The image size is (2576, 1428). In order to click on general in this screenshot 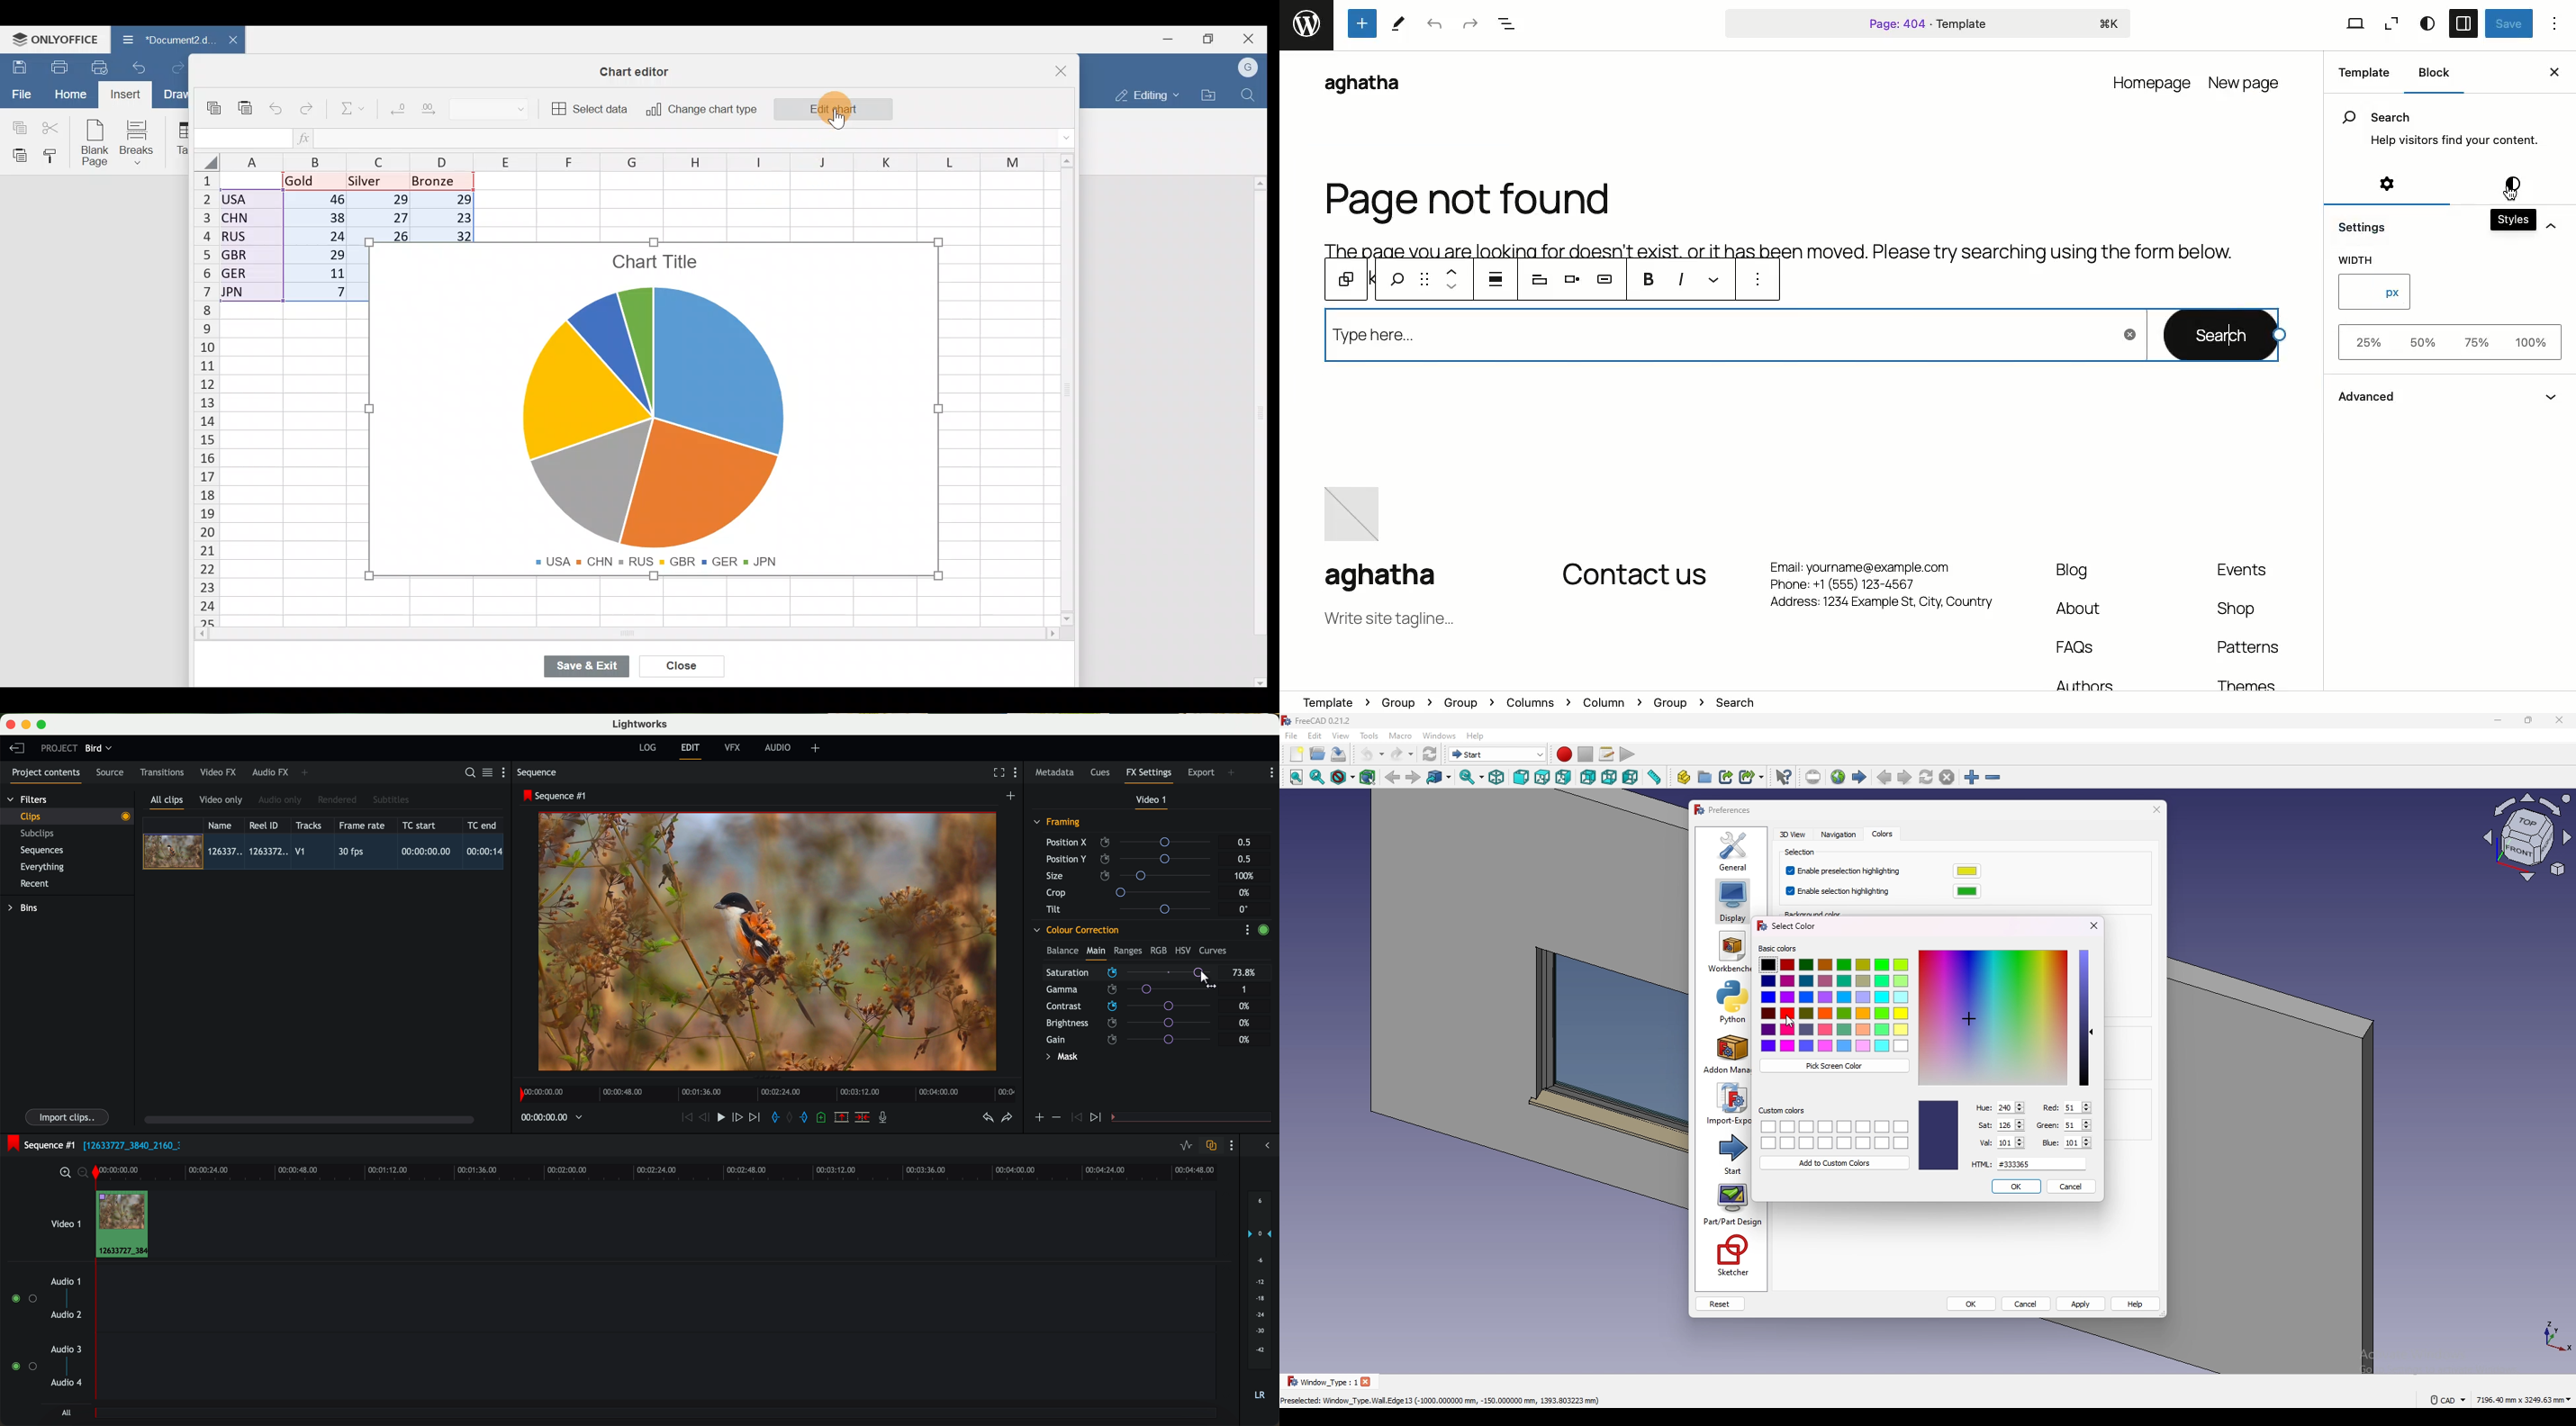, I will do `click(1734, 850)`.